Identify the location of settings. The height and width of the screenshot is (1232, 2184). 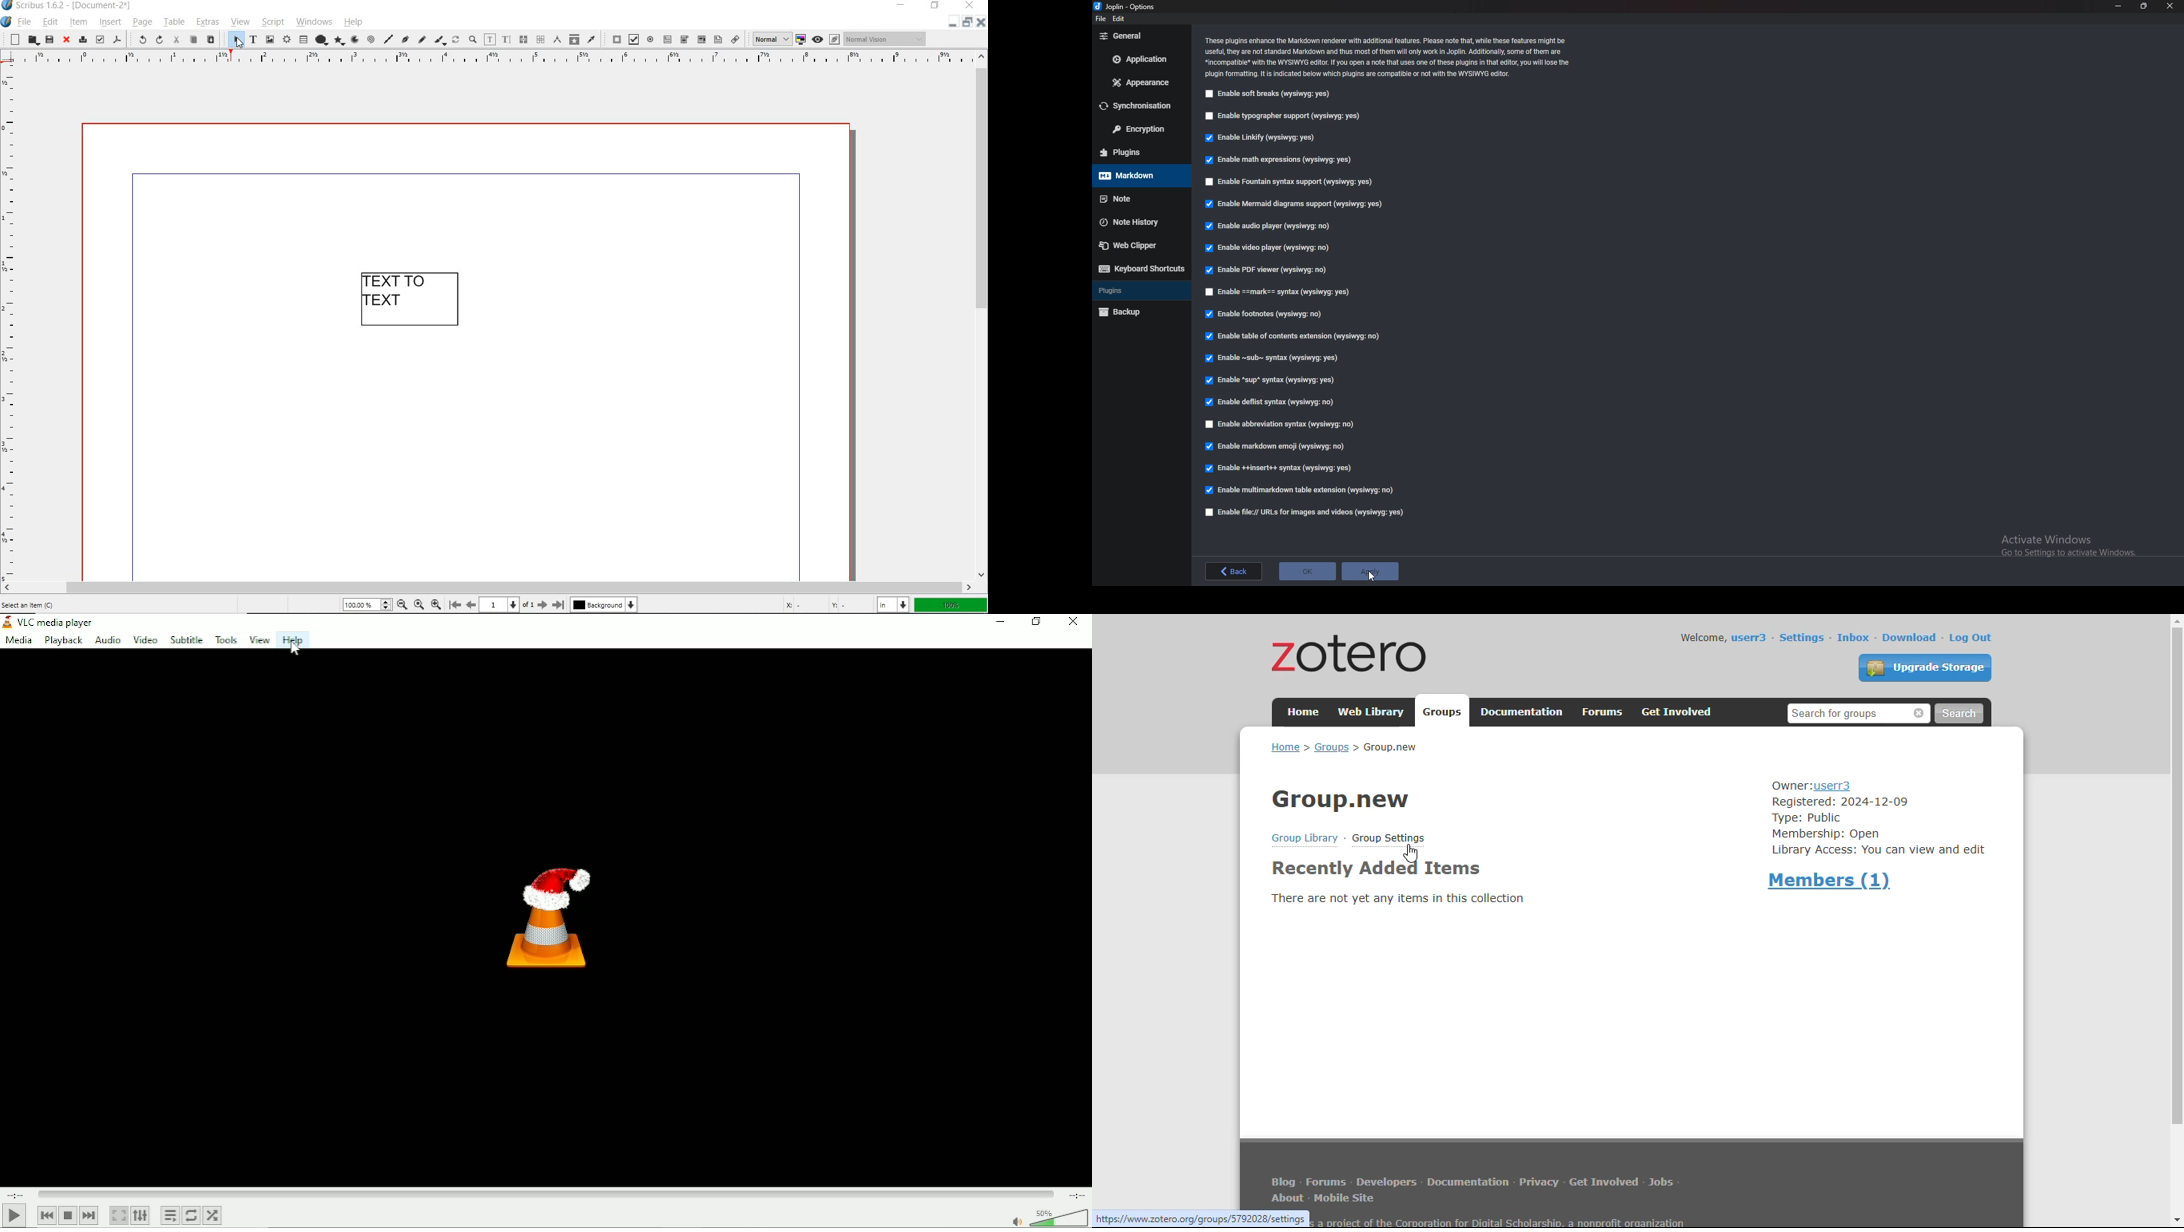
(1802, 637).